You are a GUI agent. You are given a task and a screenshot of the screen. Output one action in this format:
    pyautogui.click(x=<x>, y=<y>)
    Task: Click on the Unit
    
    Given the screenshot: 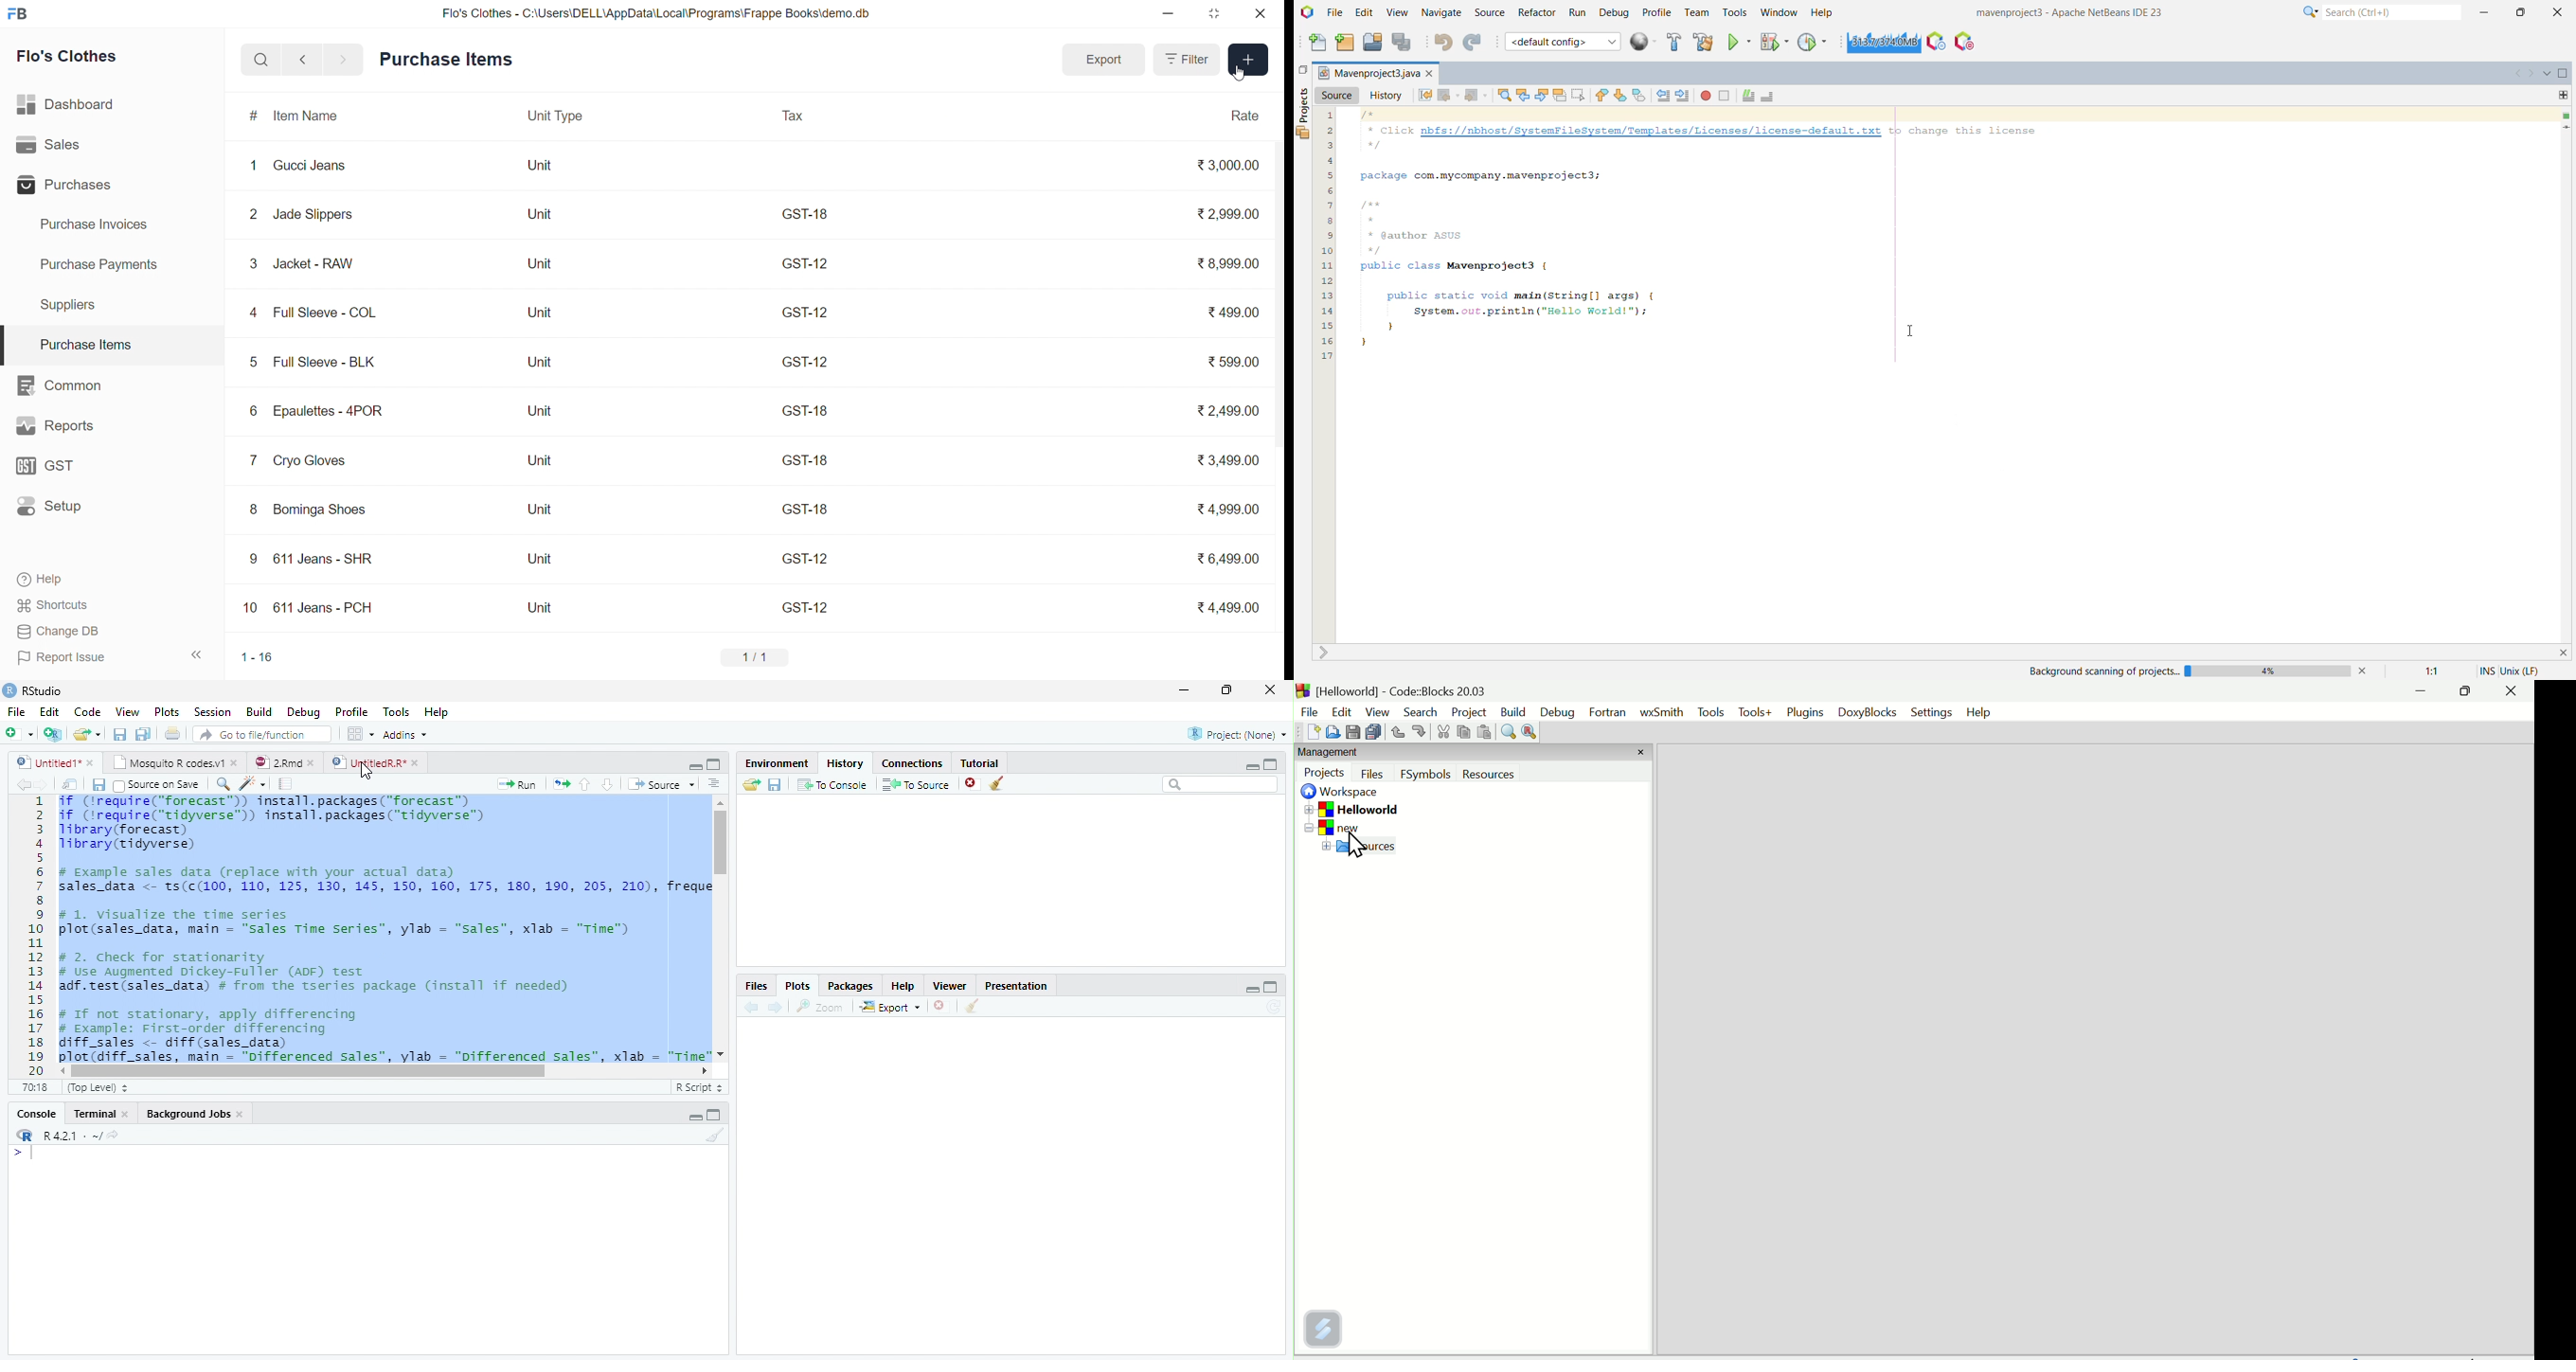 What is the action you would take?
    pyautogui.click(x=539, y=166)
    